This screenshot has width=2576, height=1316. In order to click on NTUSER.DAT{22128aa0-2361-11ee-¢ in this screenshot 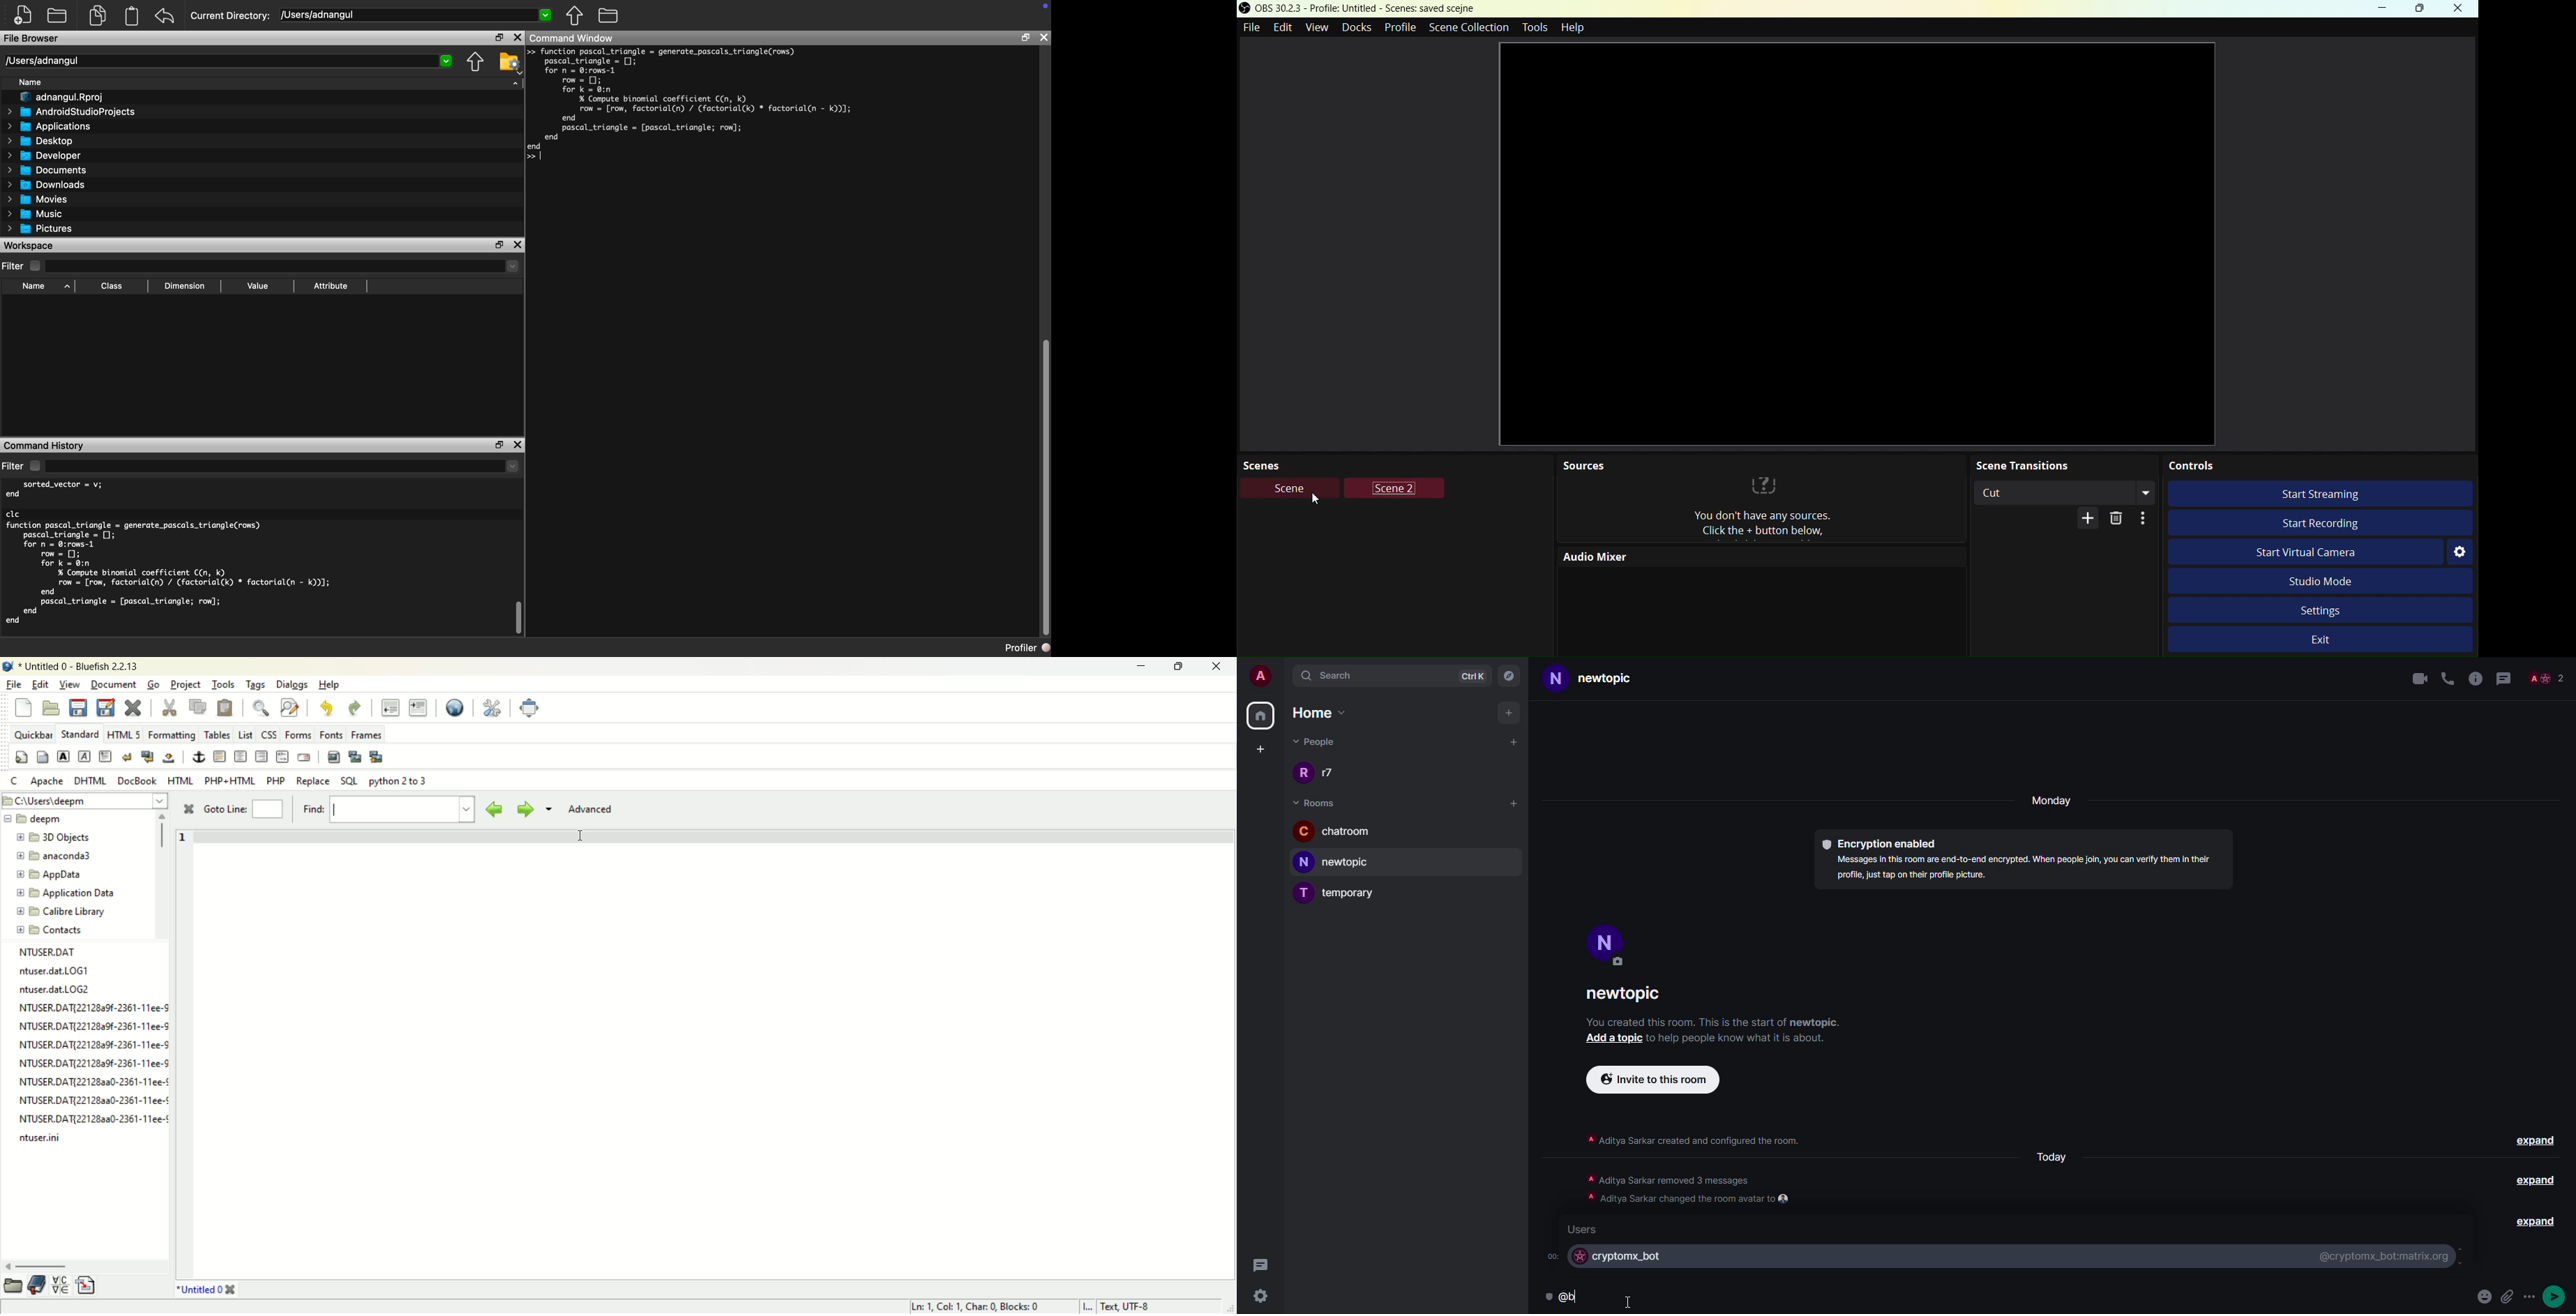, I will do `click(95, 1116)`.